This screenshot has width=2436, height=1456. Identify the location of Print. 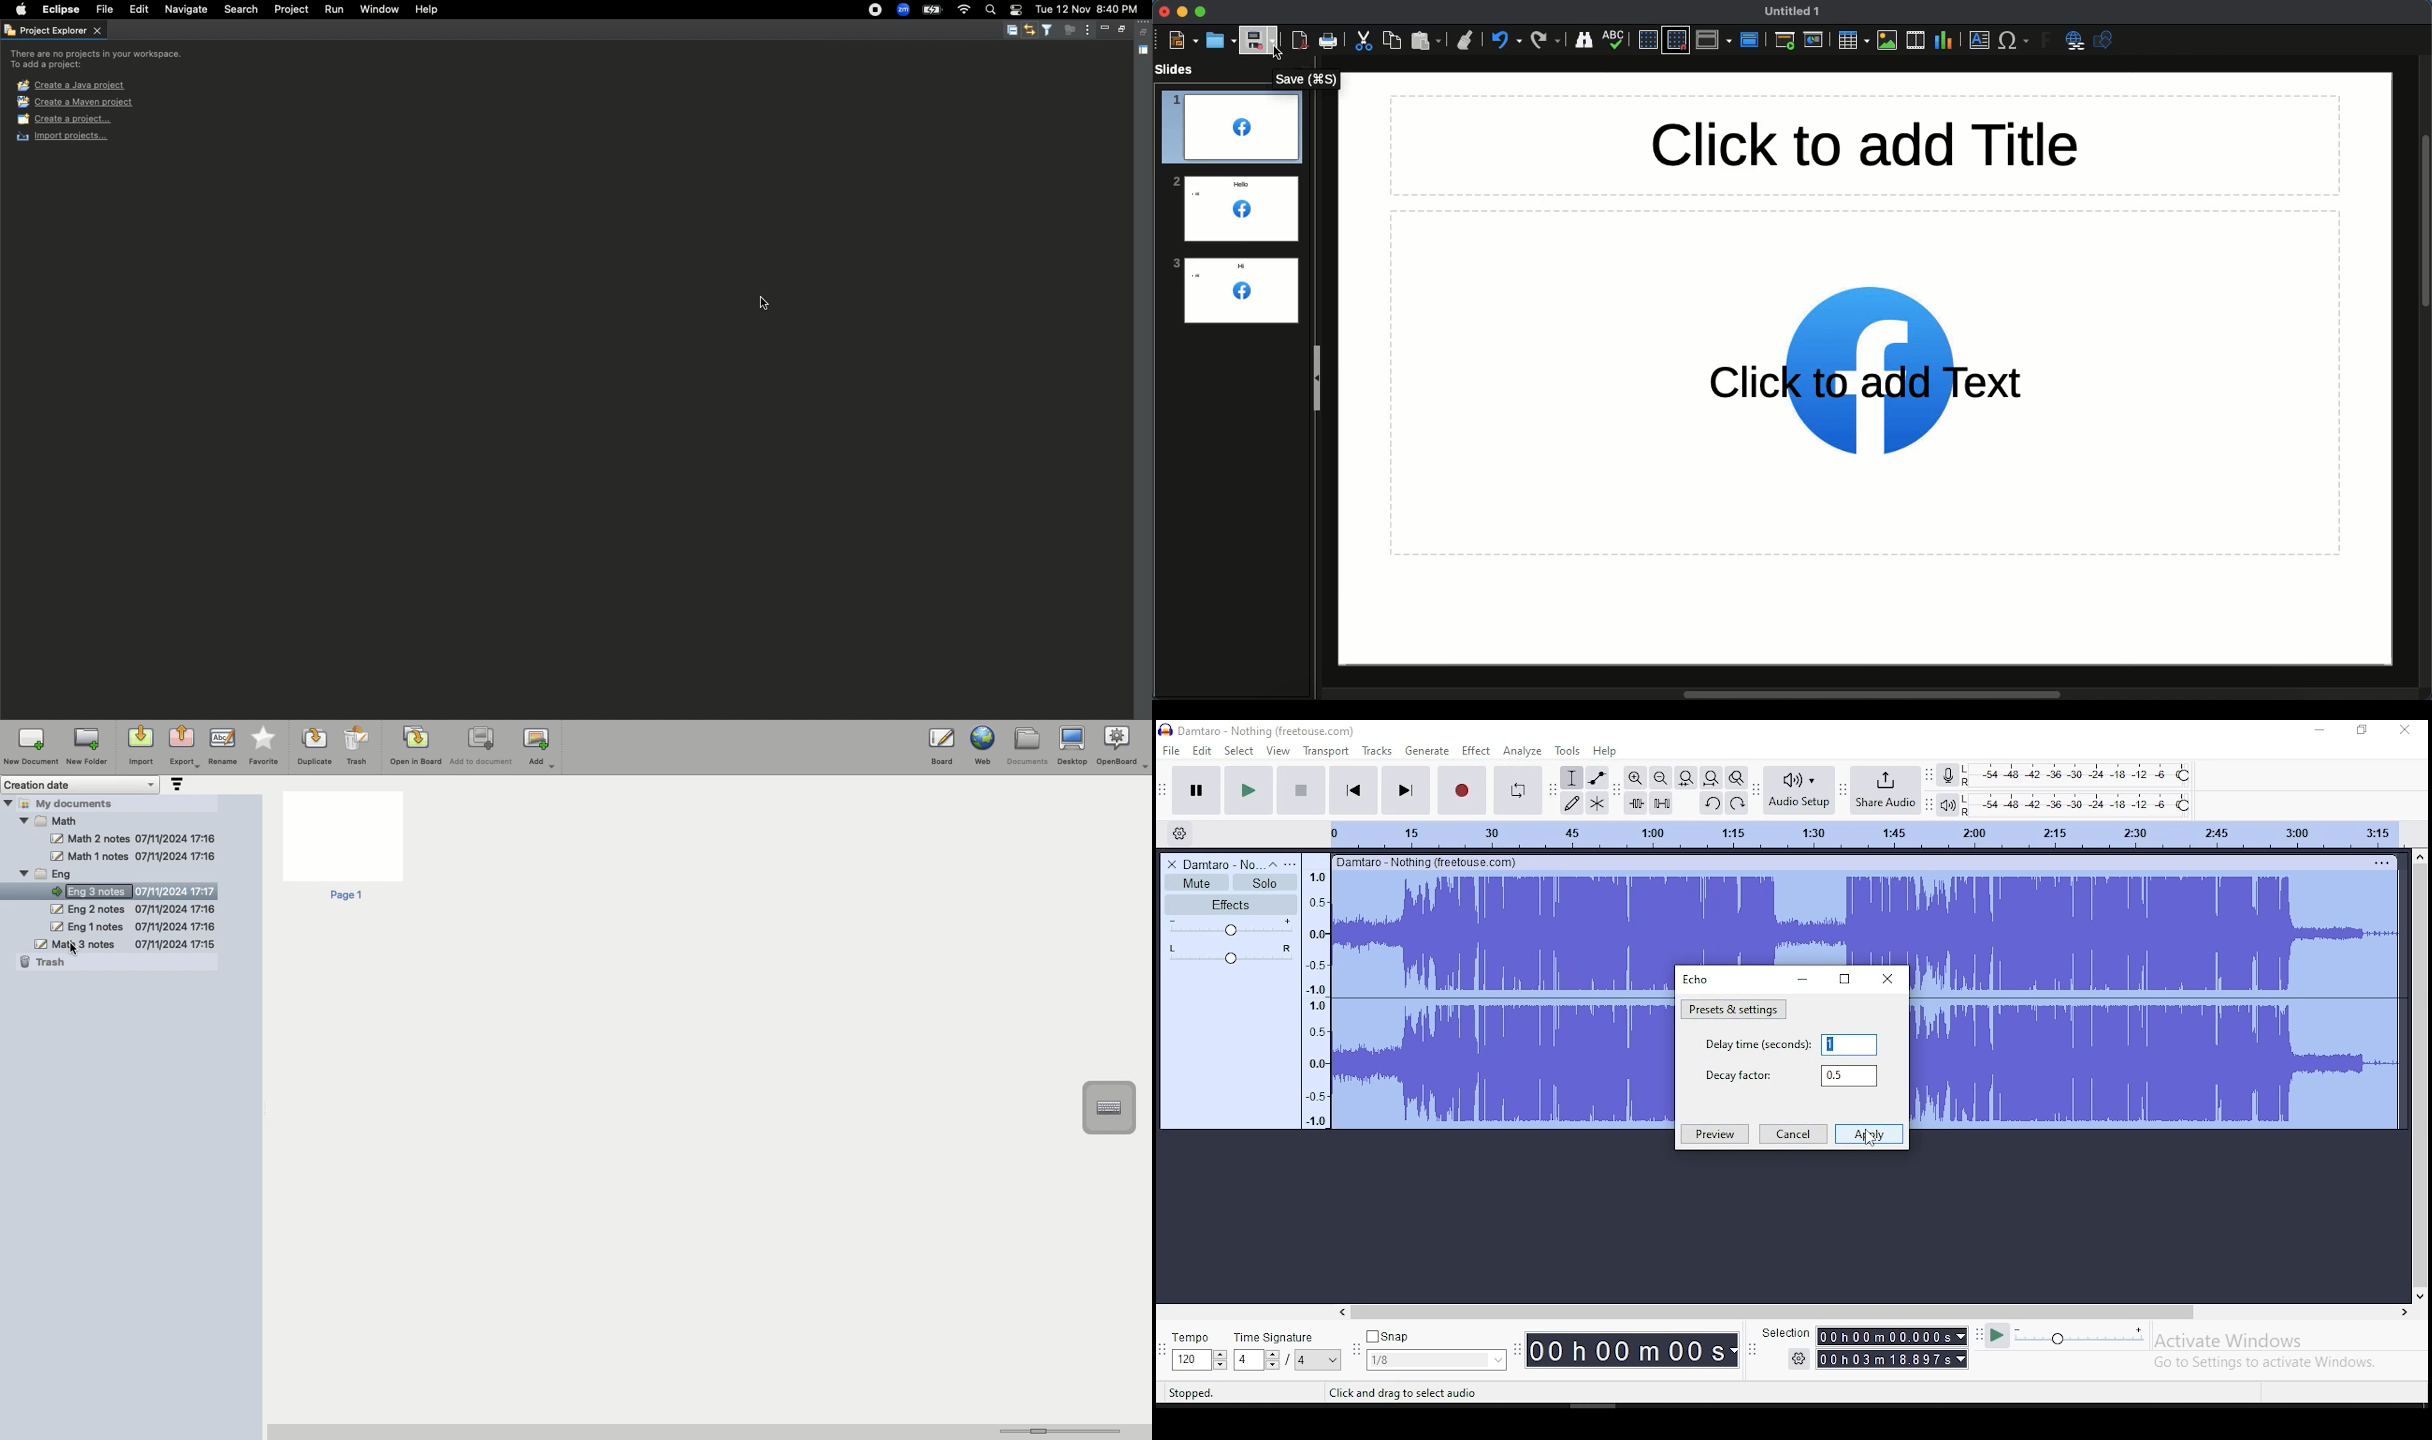
(1329, 41).